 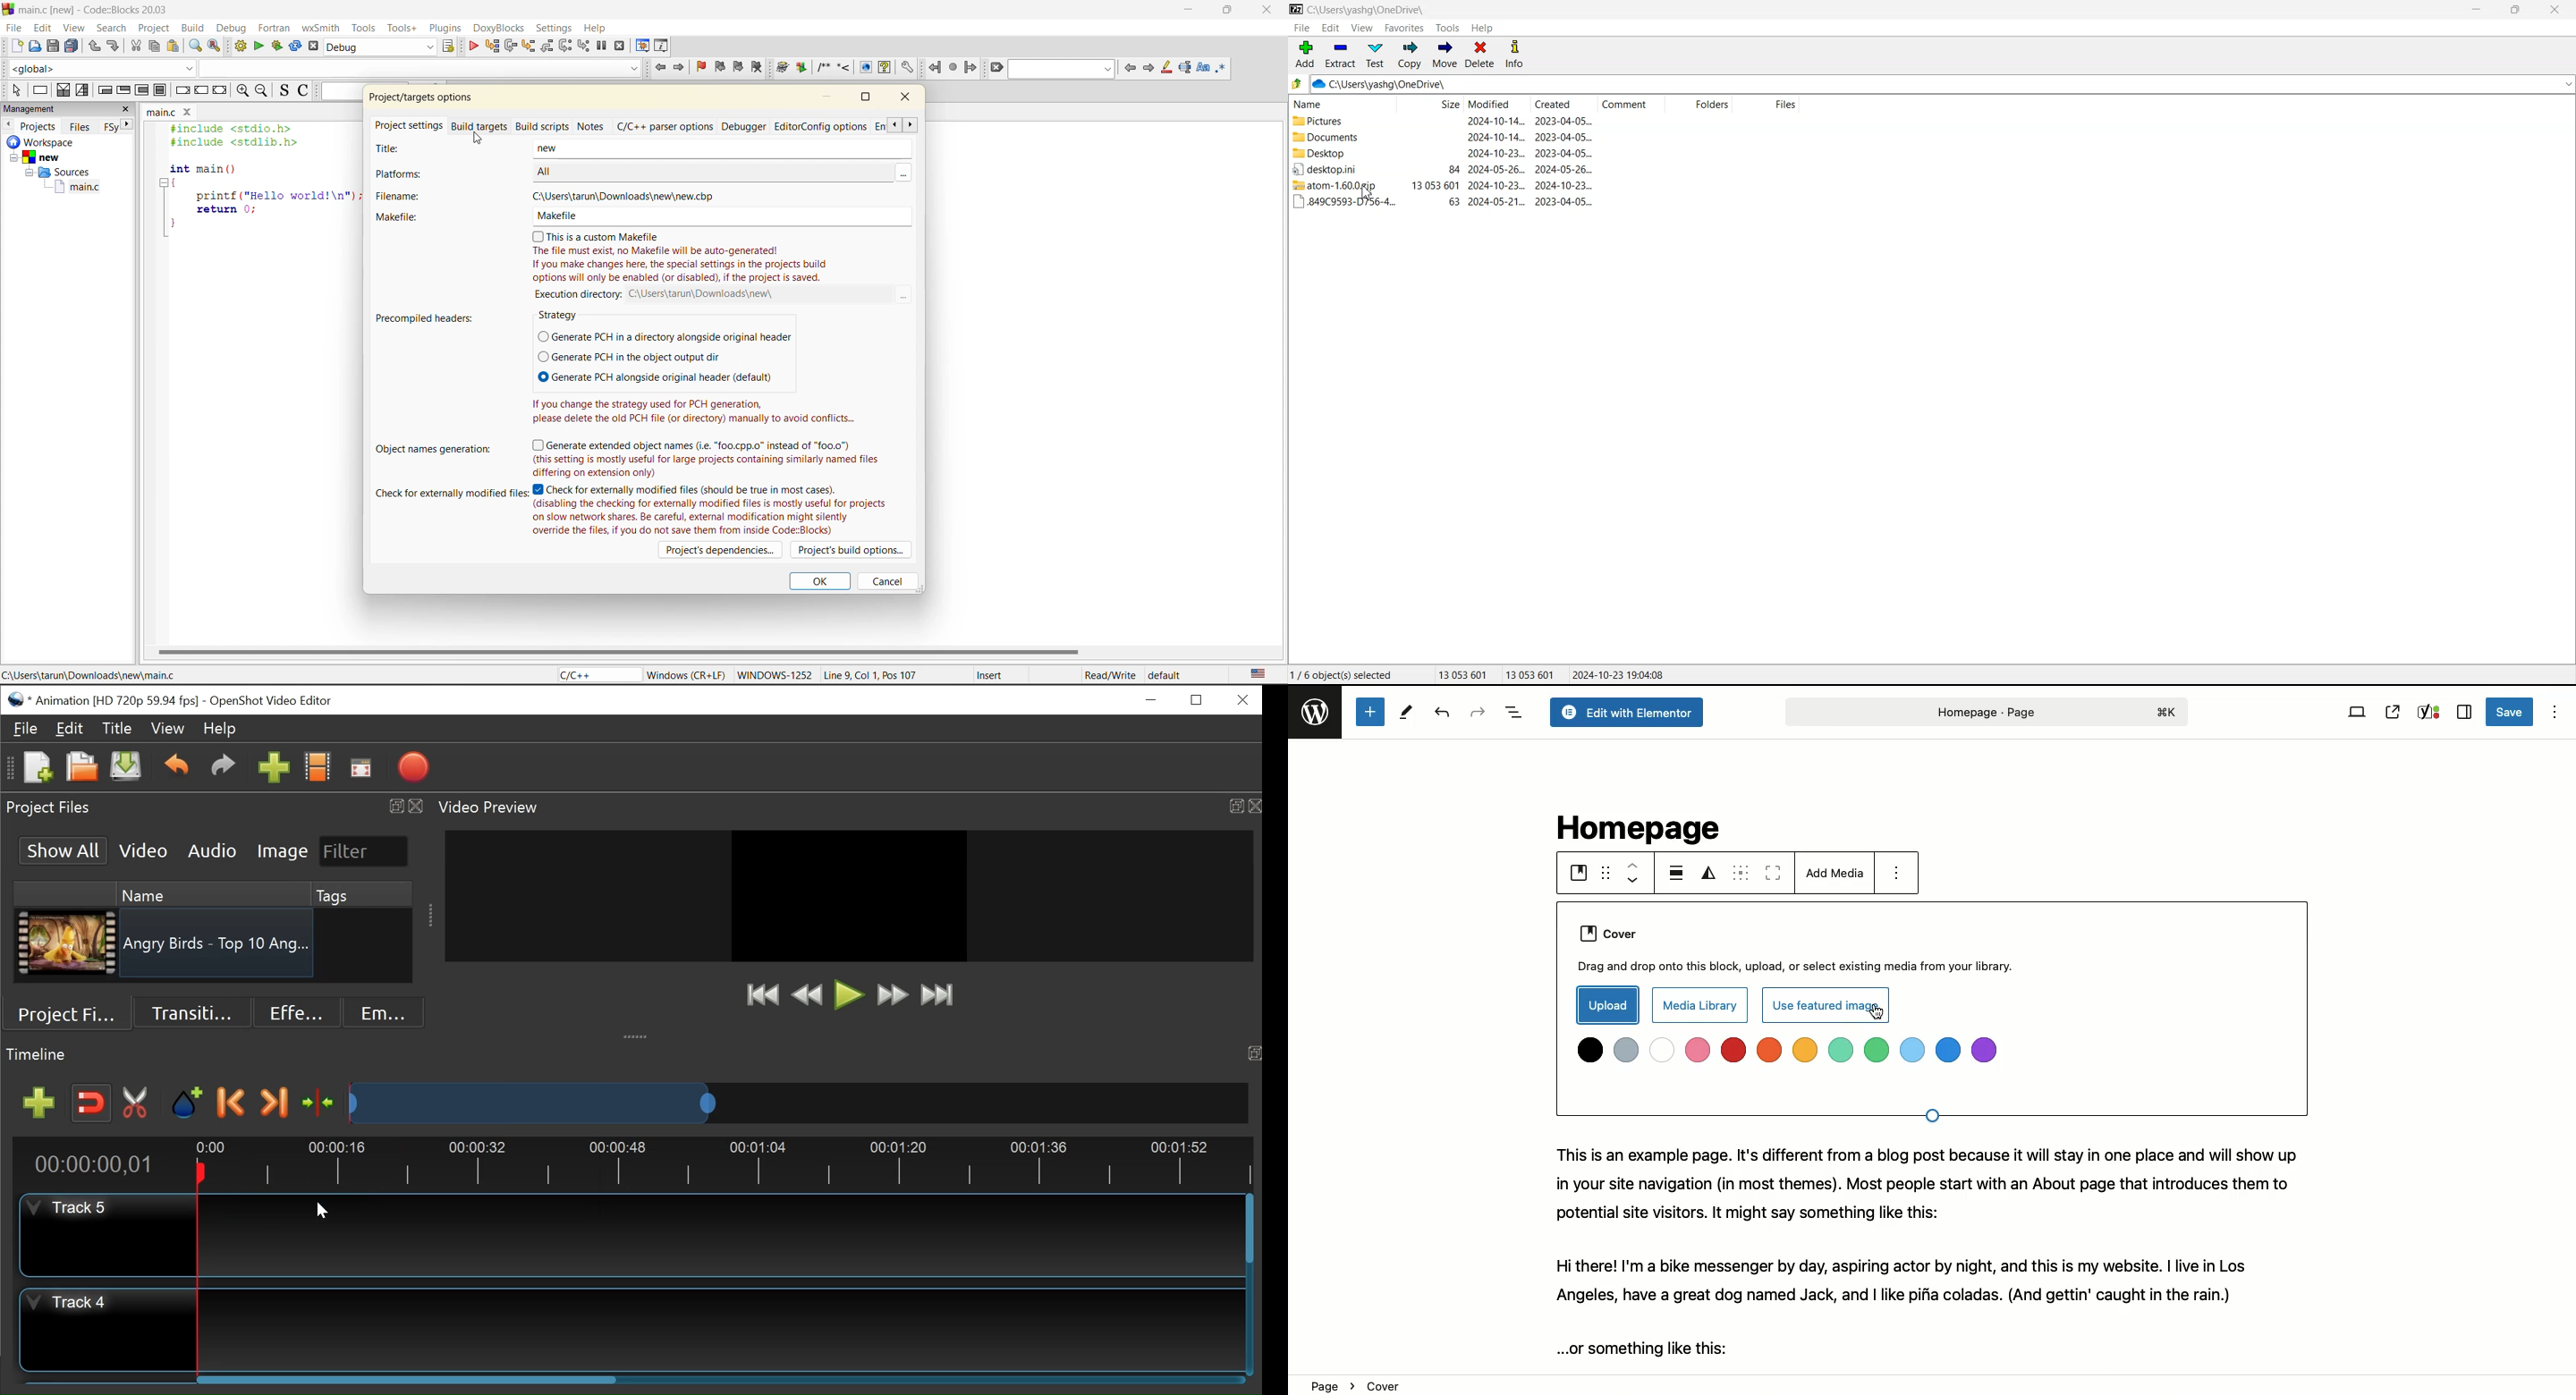 What do you see at coordinates (43, 28) in the screenshot?
I see `edit` at bounding box center [43, 28].